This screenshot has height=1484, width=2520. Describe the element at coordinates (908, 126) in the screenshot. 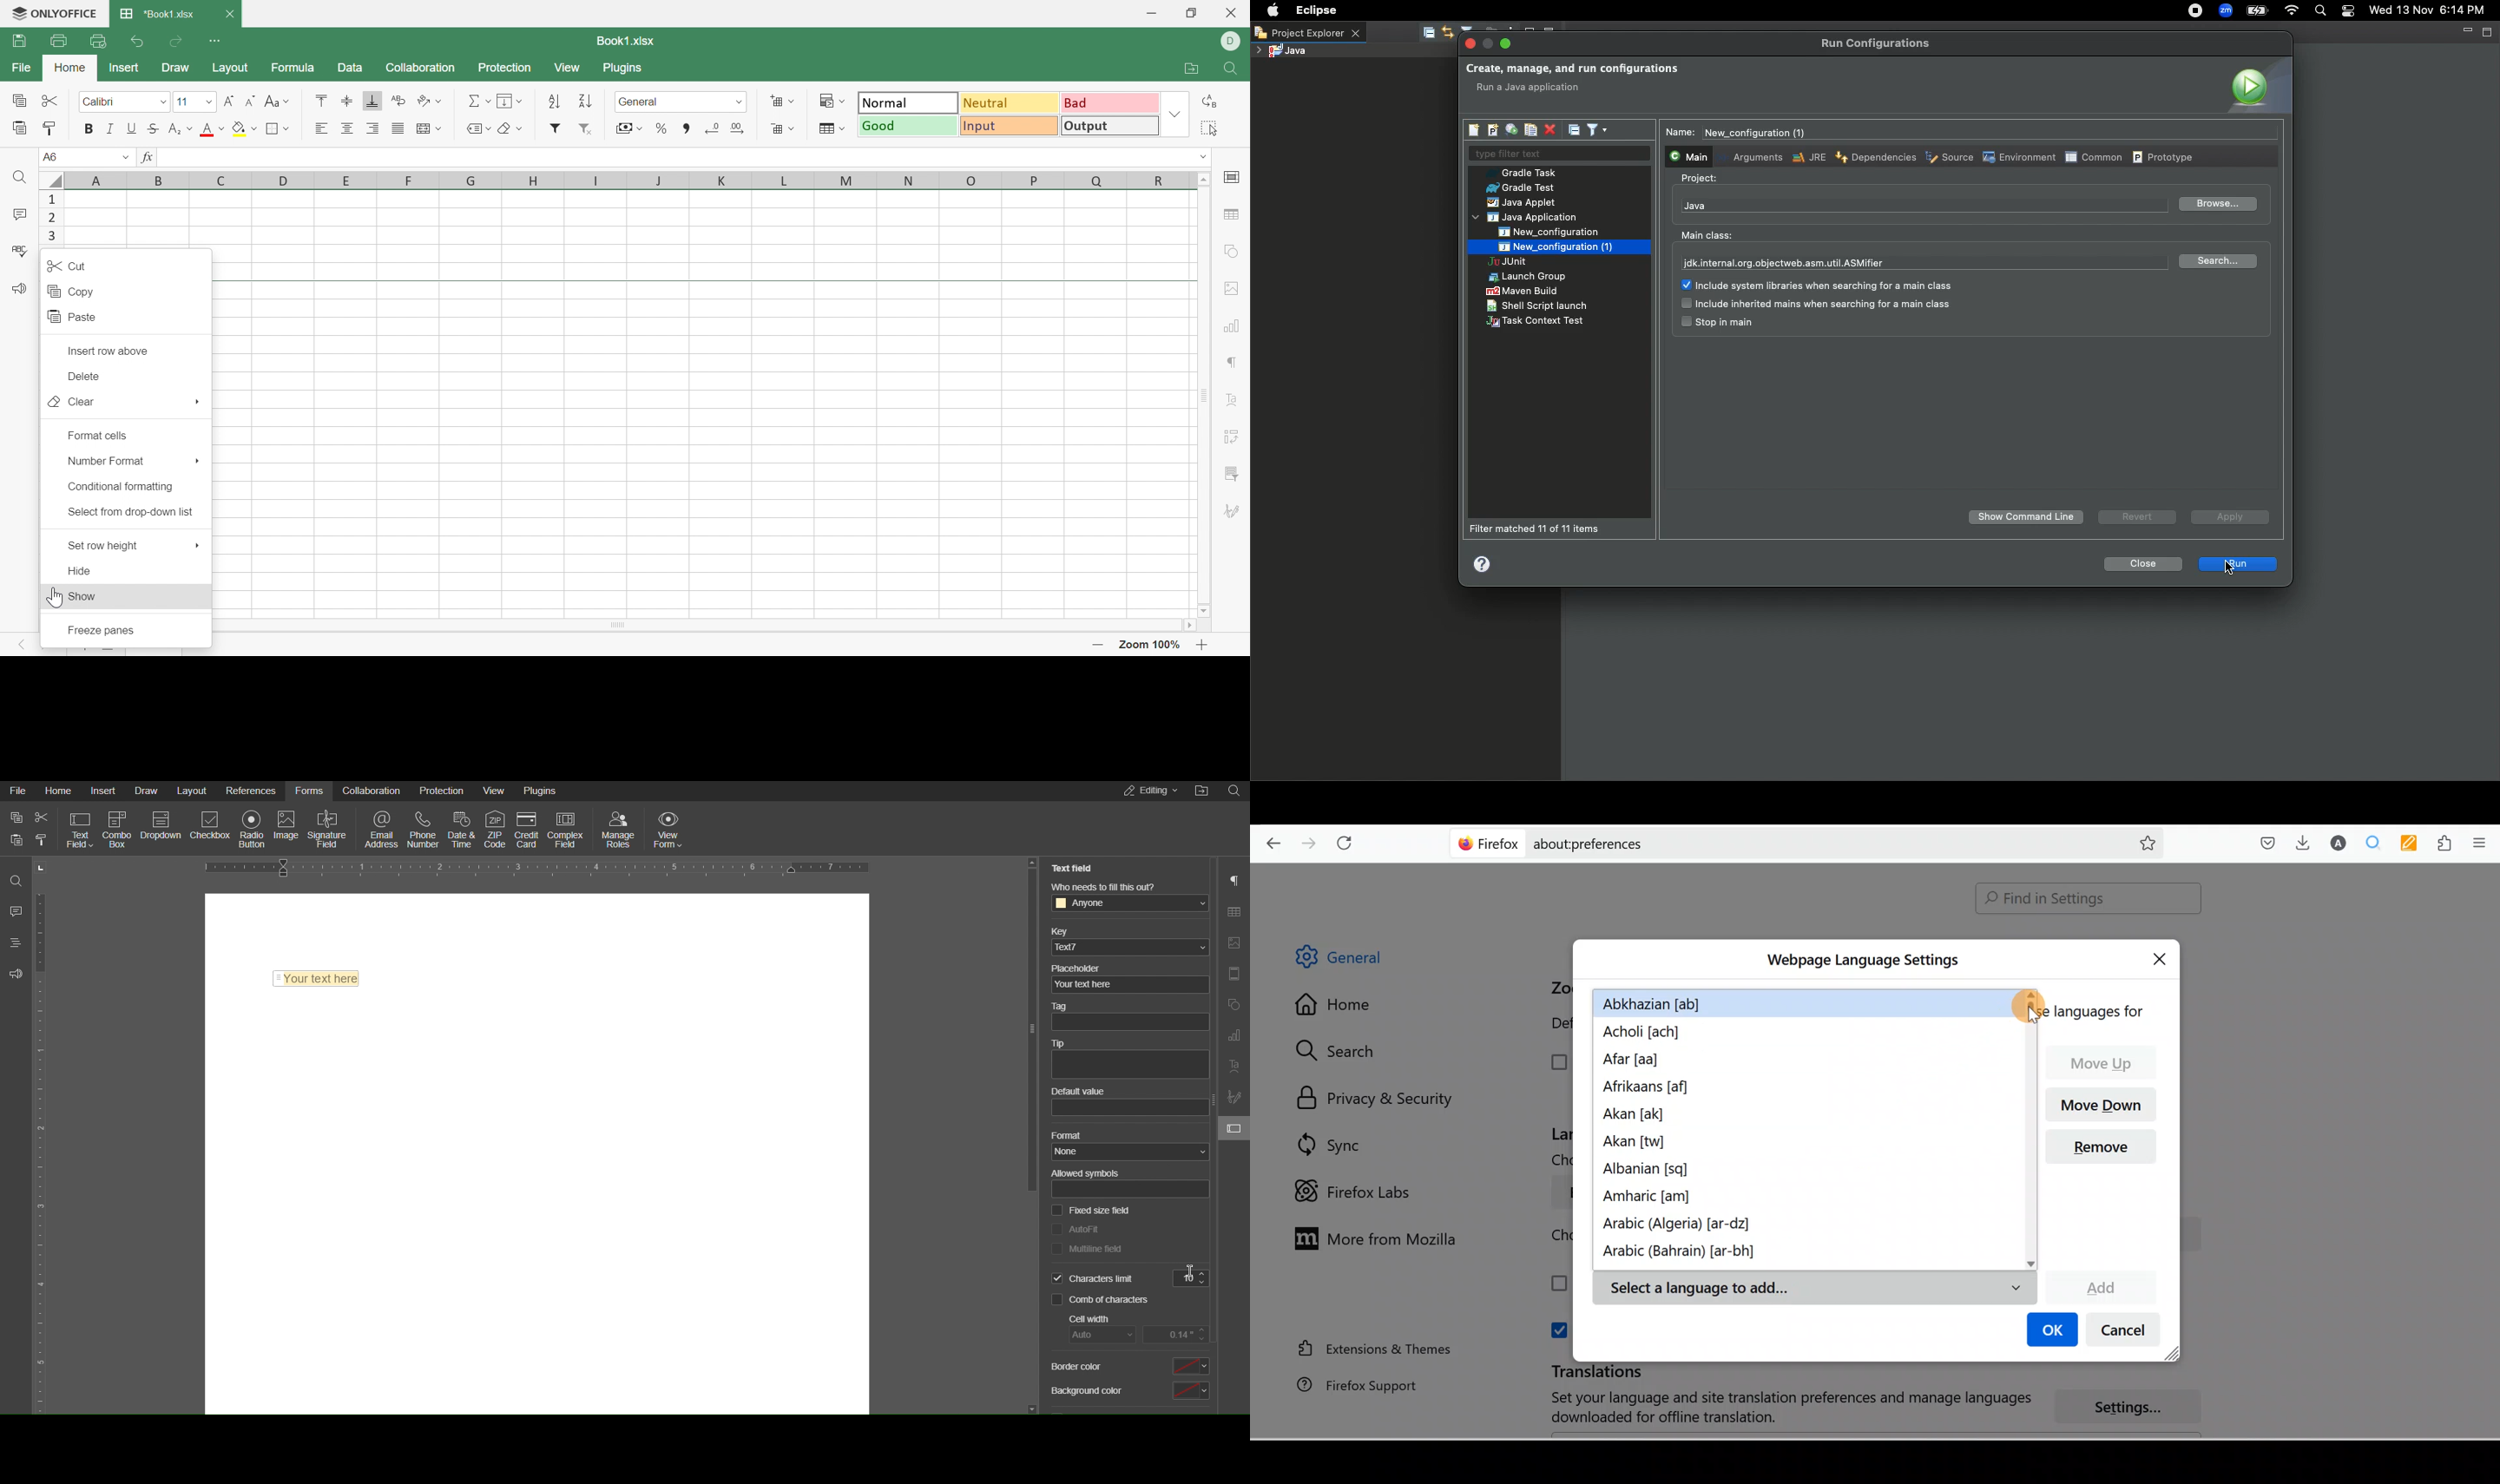

I see `Good` at that location.